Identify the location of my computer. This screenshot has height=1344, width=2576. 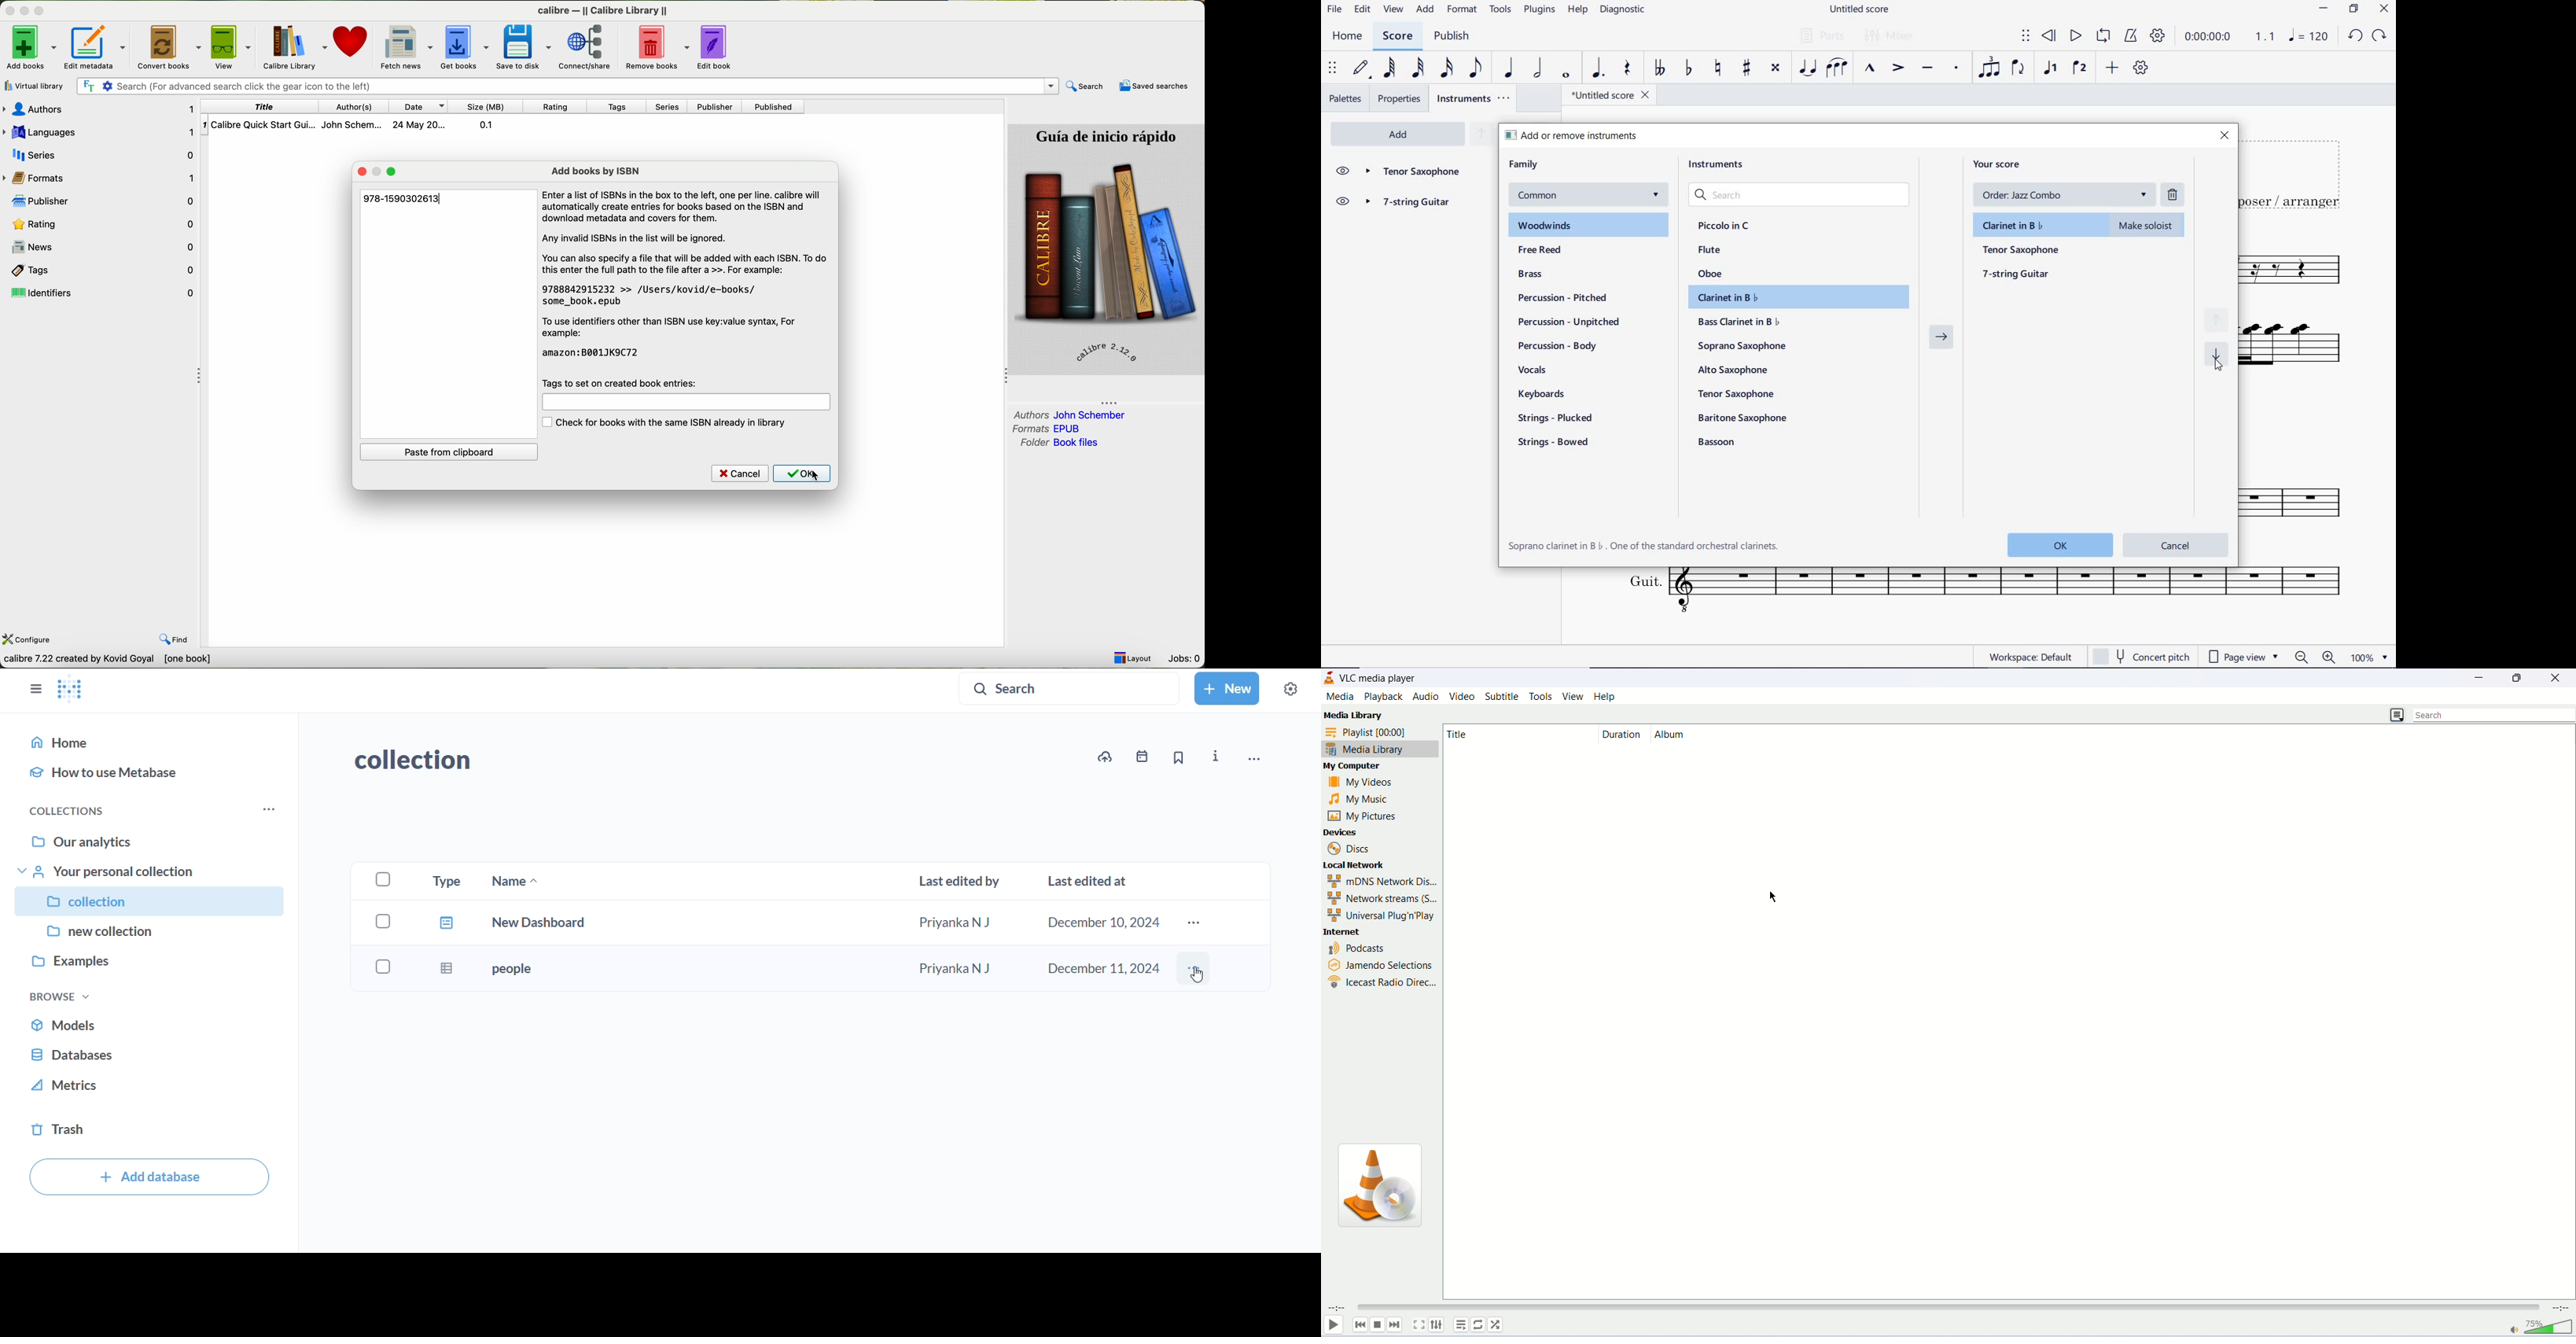
(1355, 766).